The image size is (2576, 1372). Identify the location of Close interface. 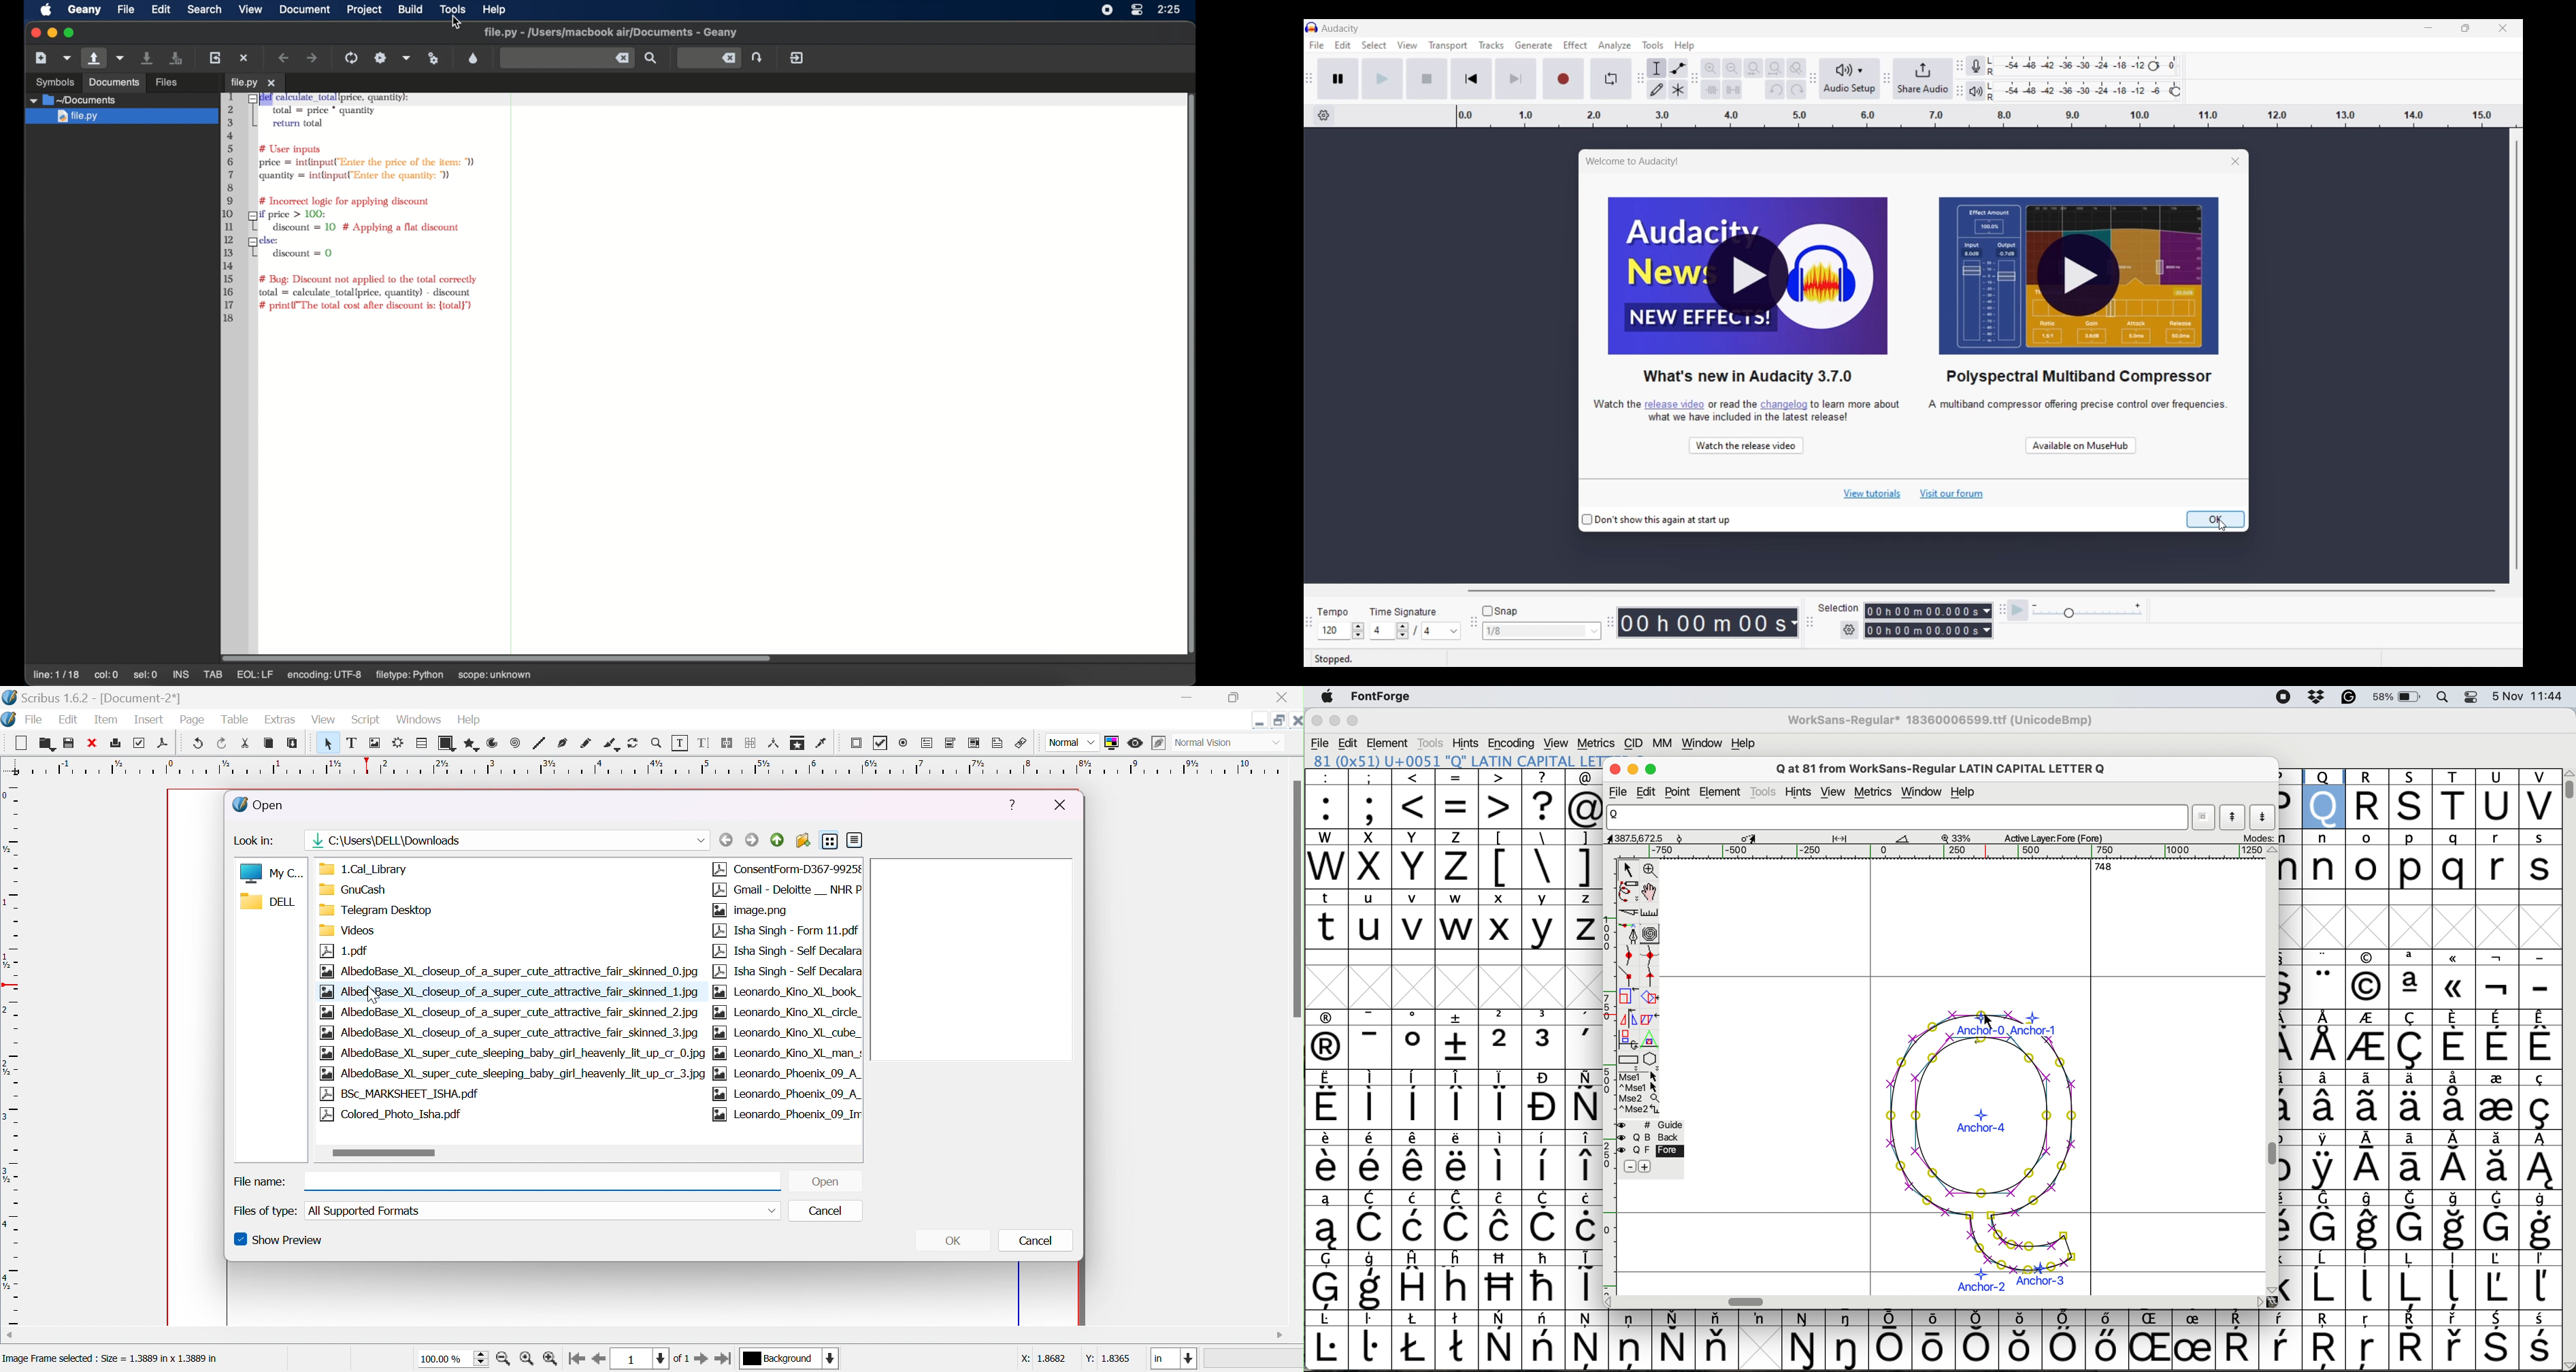
(2503, 28).